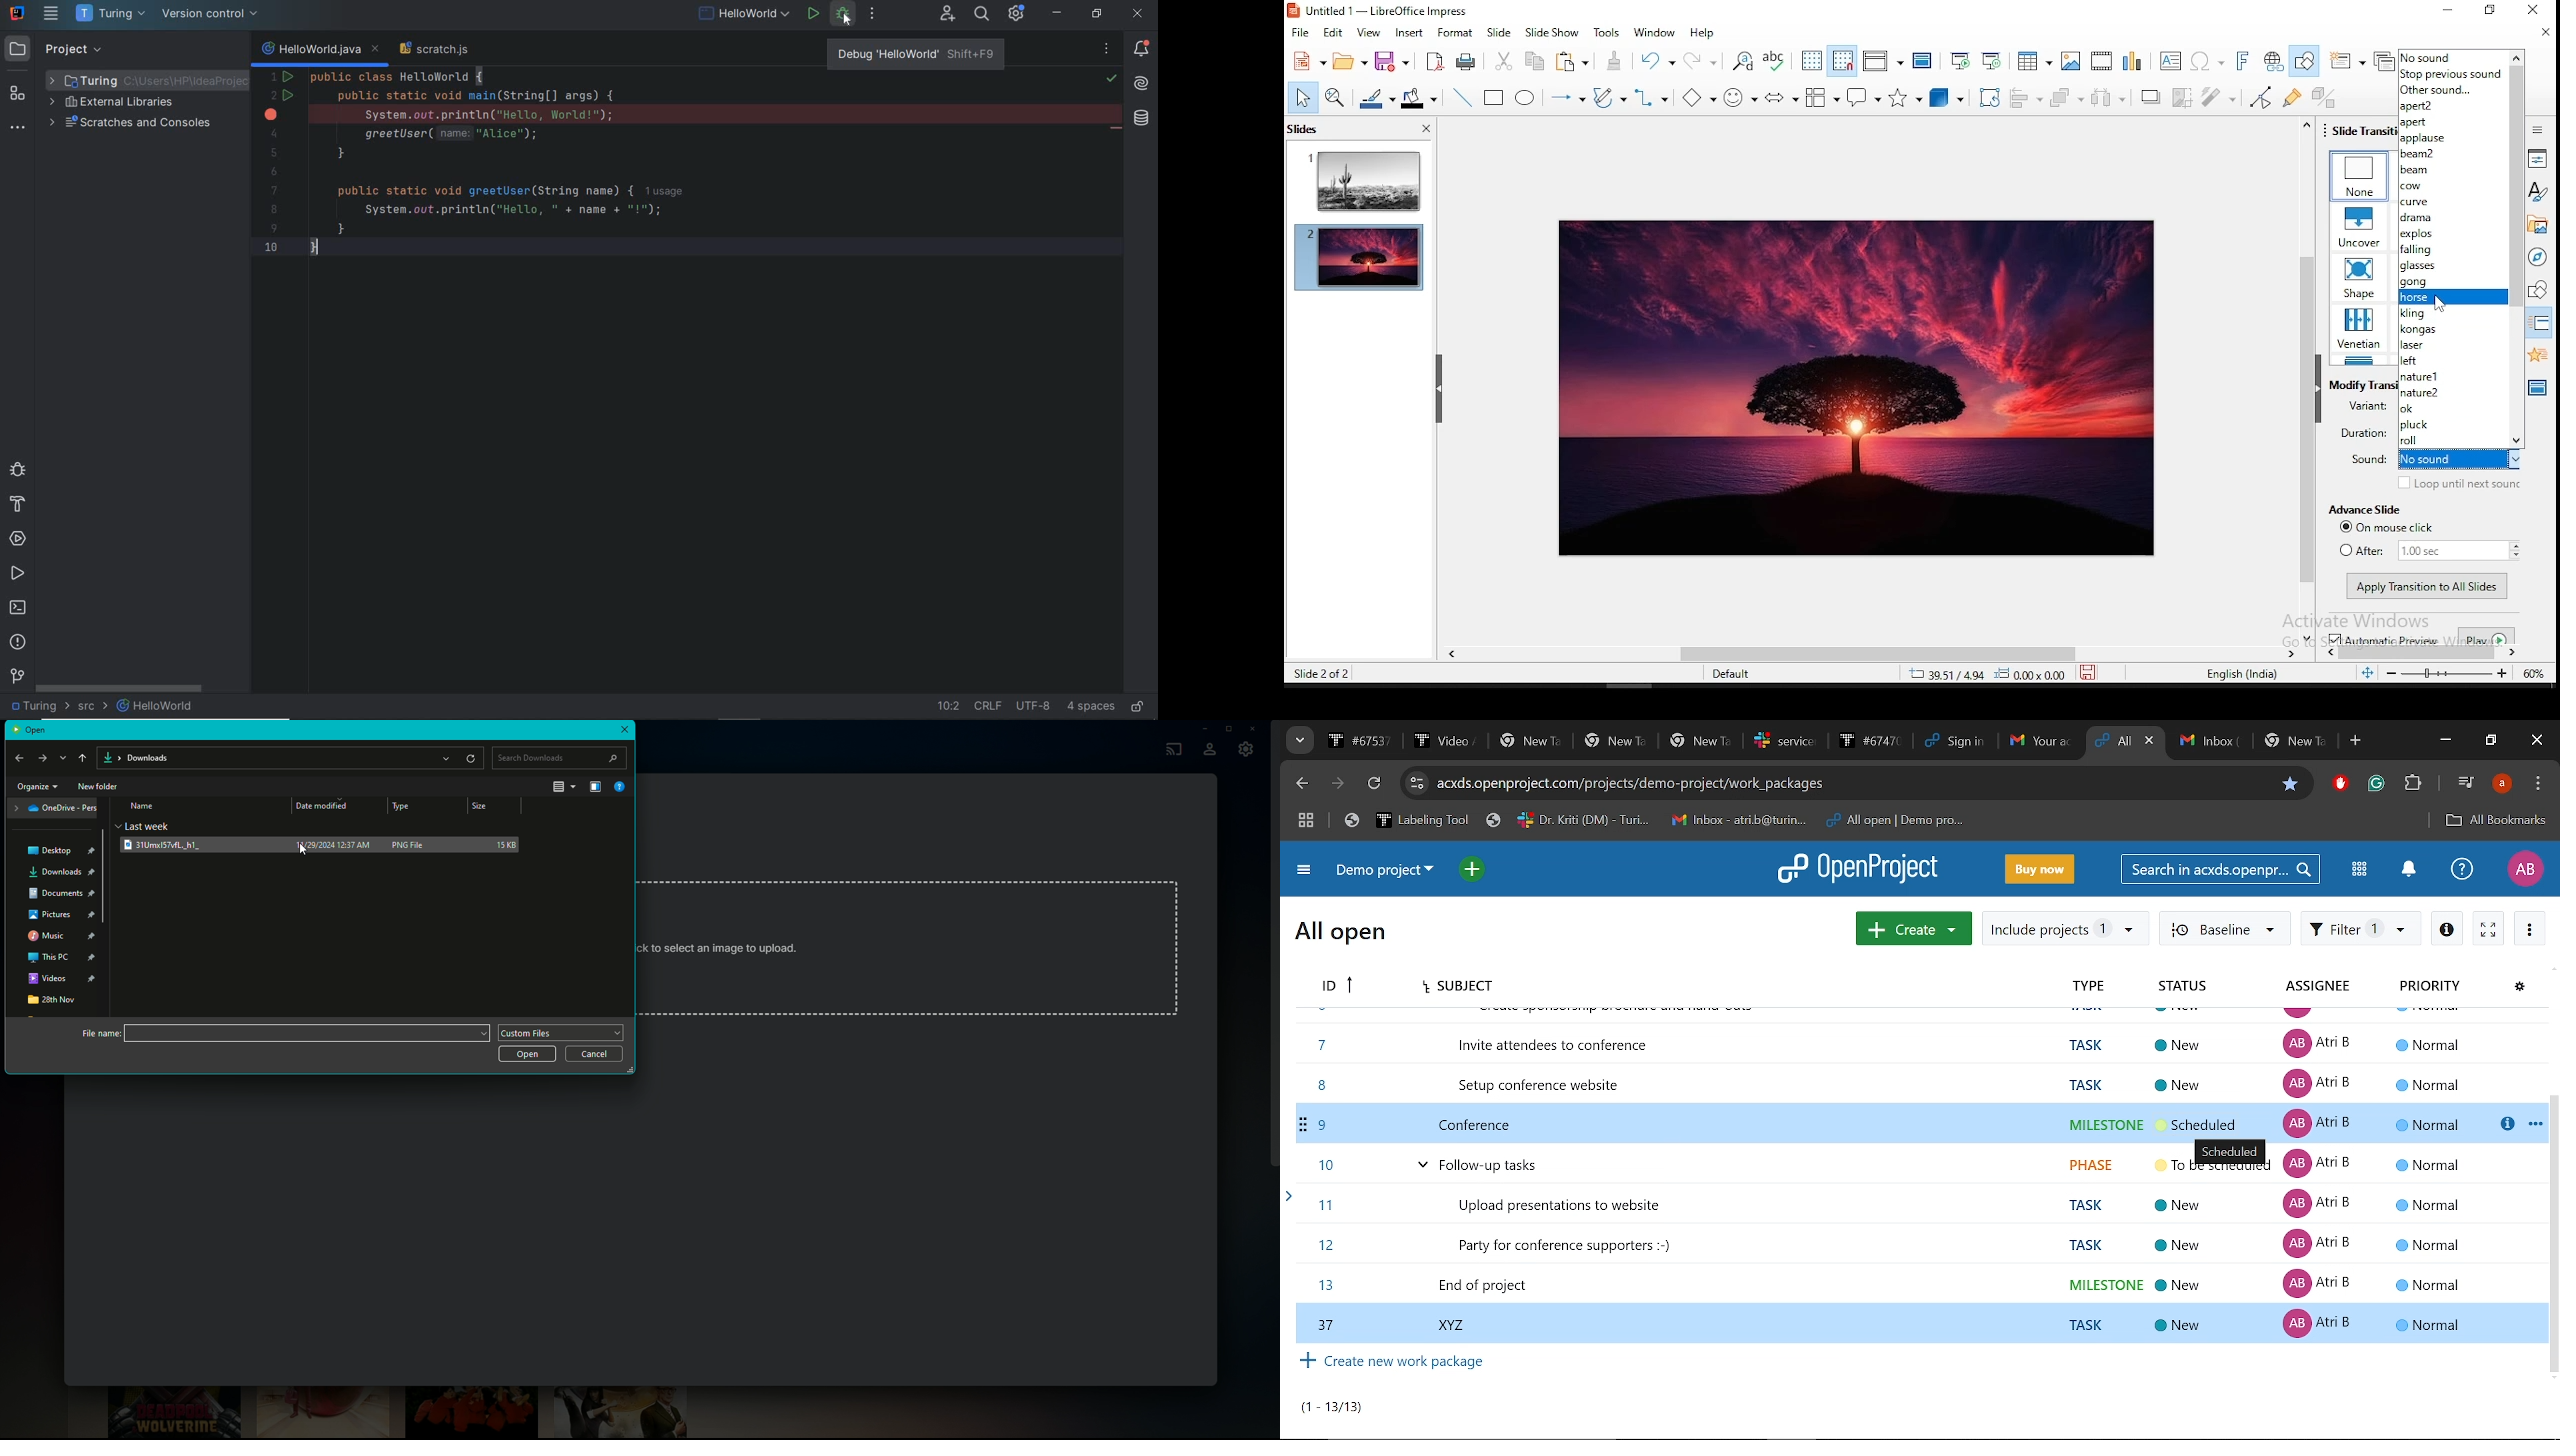 The image size is (2576, 1456). I want to click on Current project, so click(1383, 872).